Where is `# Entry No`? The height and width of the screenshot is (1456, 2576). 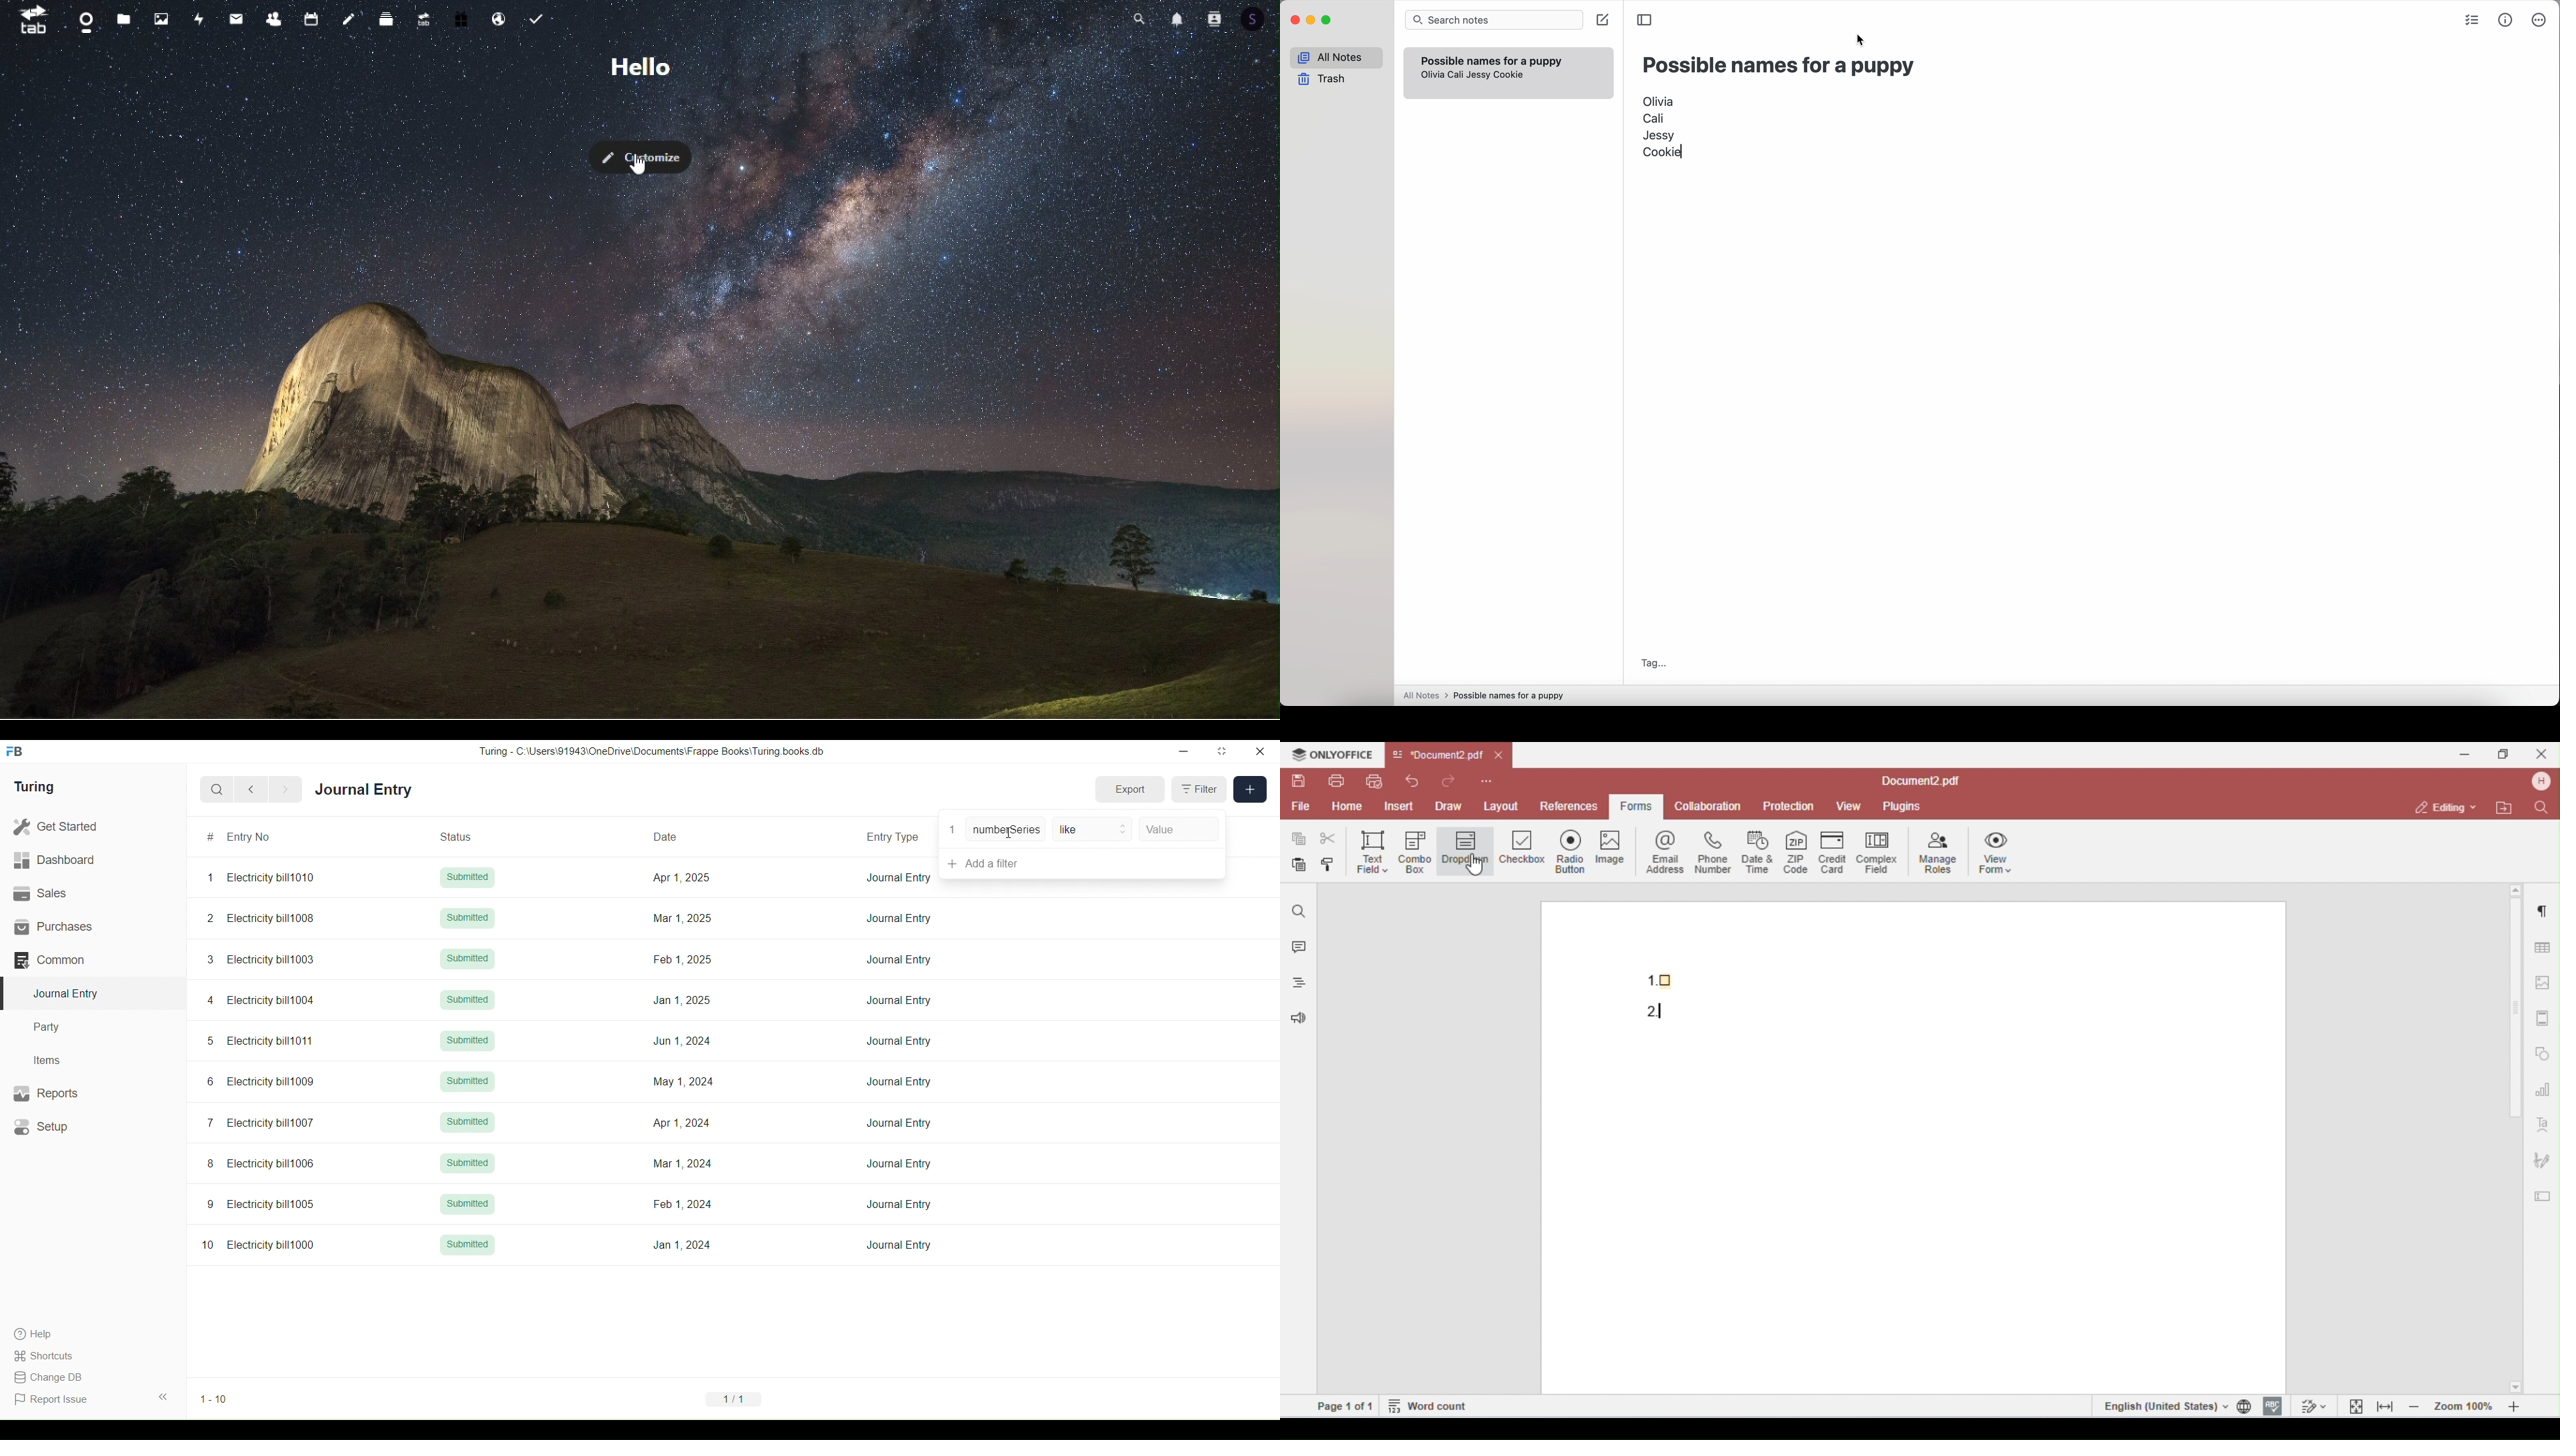
# Entry No is located at coordinates (266, 837).